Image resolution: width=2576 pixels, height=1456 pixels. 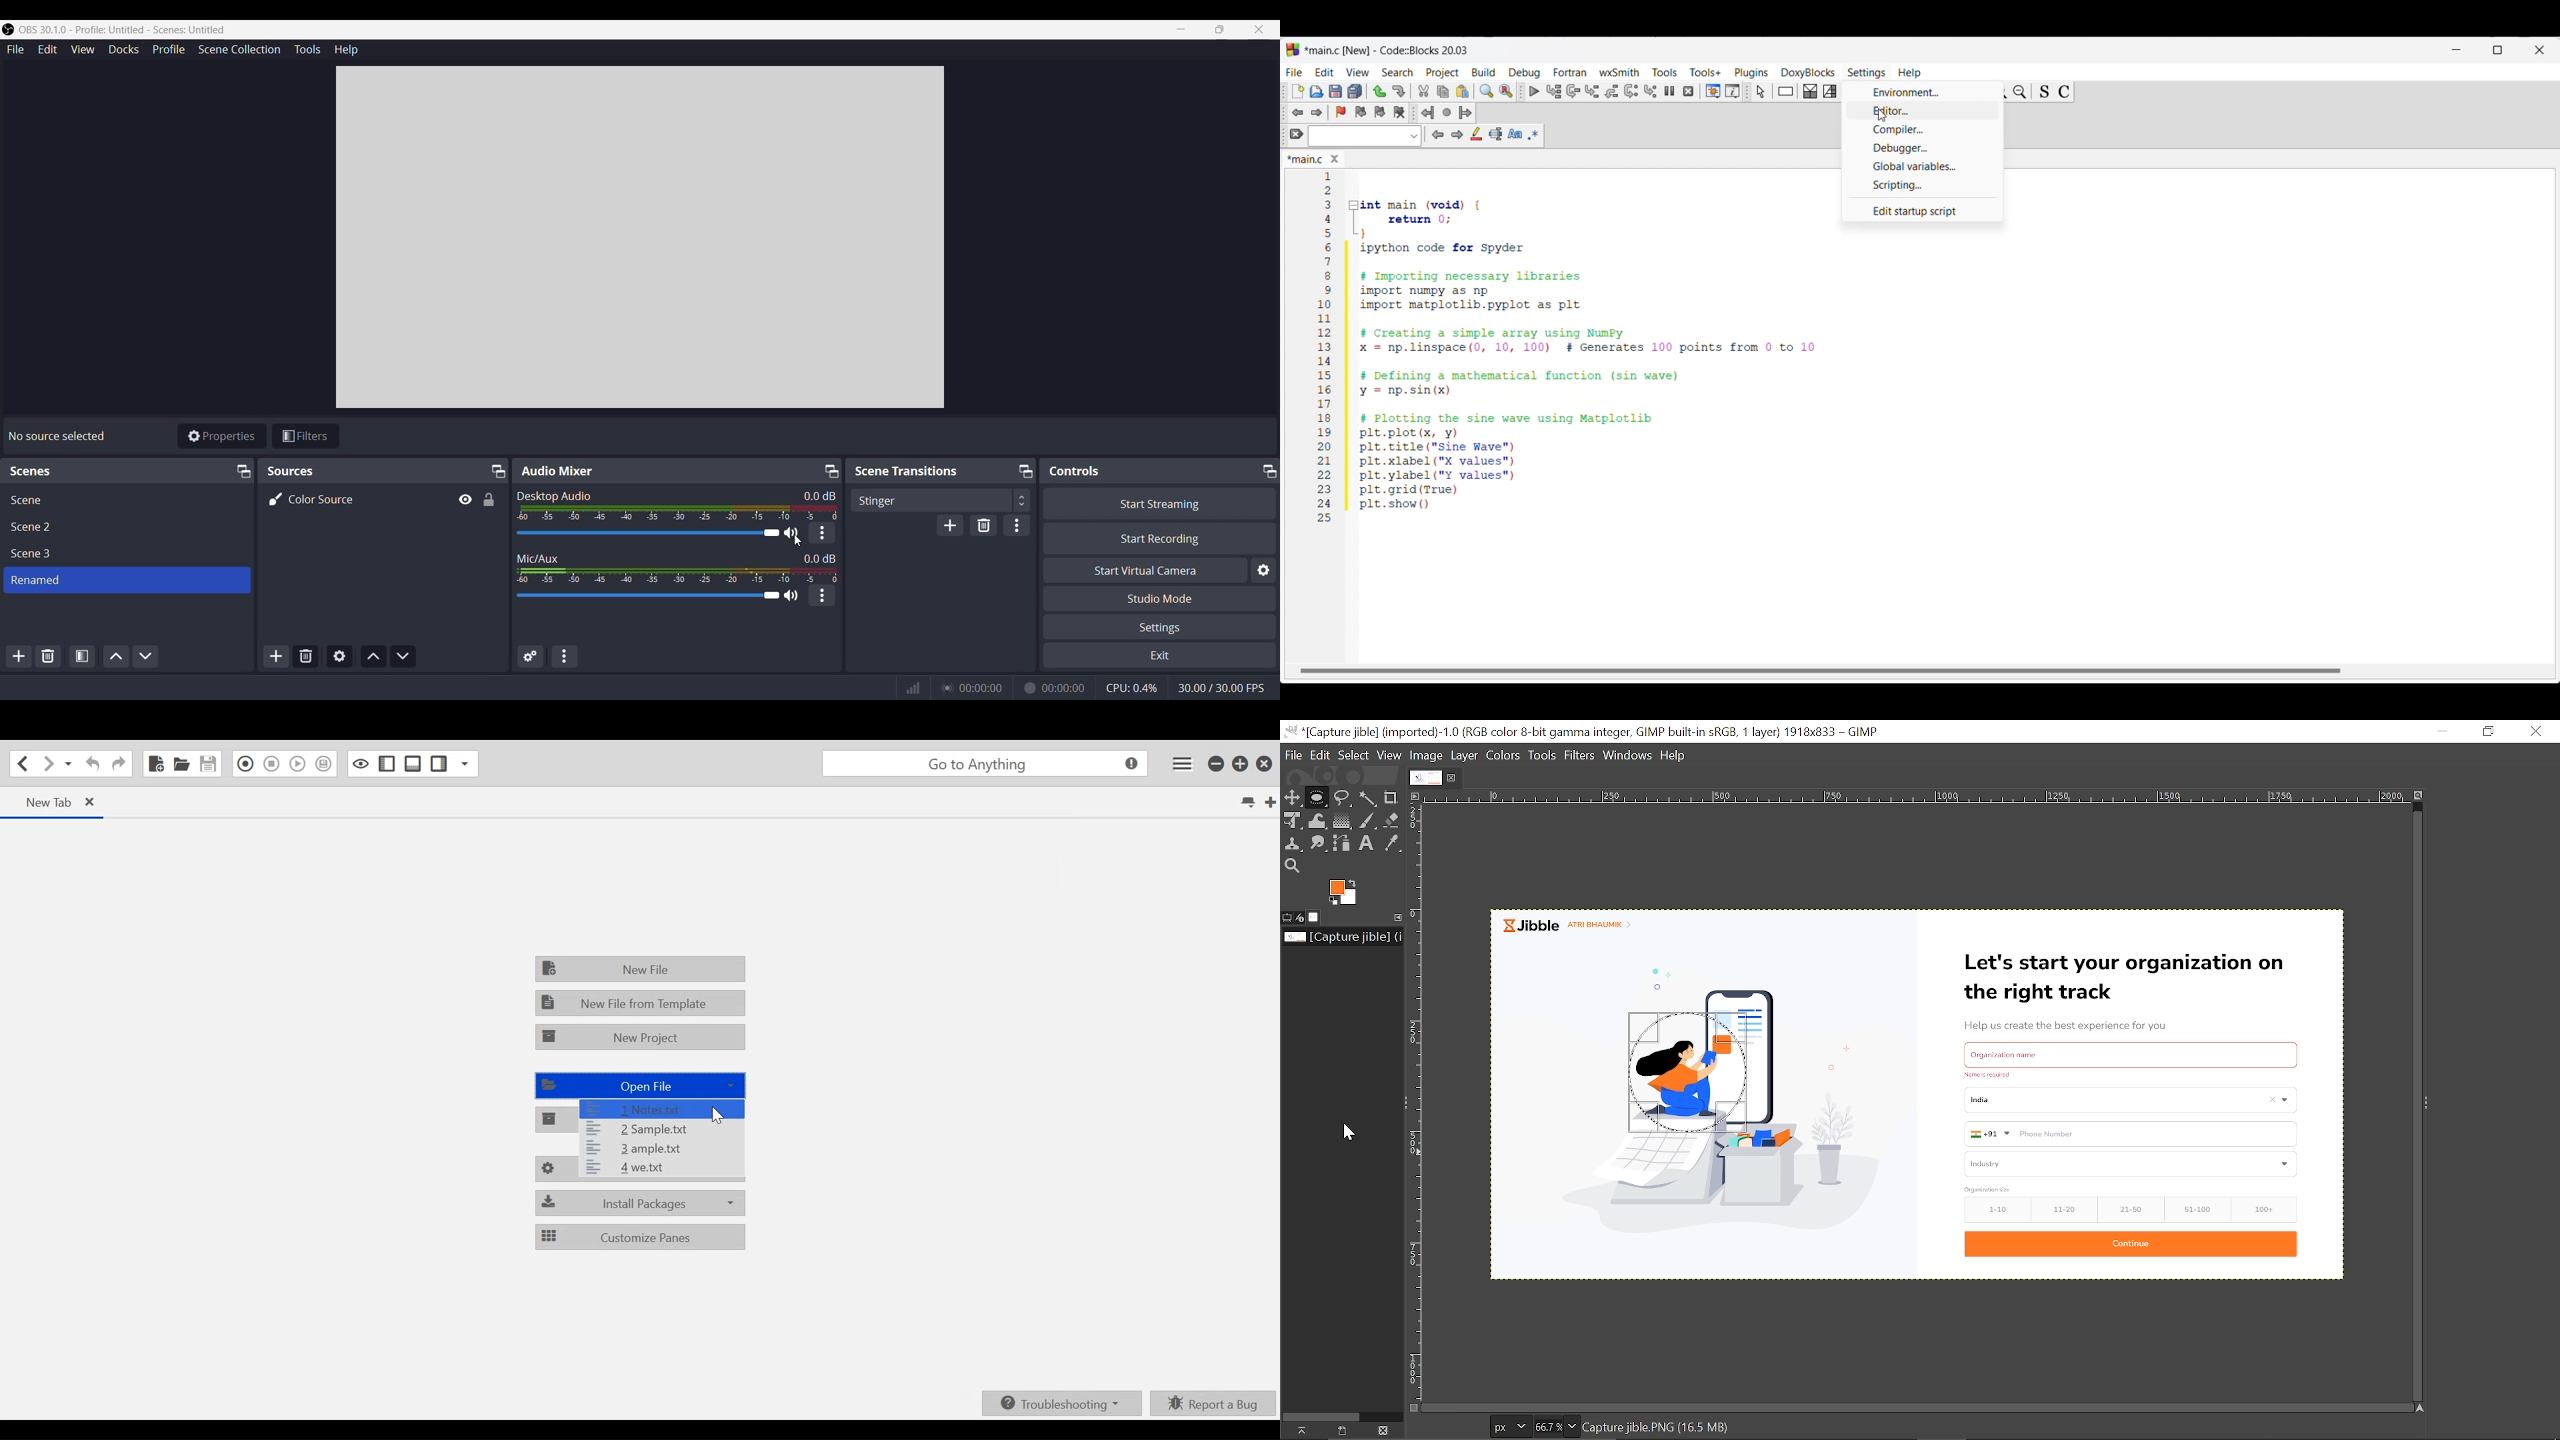 What do you see at coordinates (640, 237) in the screenshot?
I see `Color source canvas` at bounding box center [640, 237].